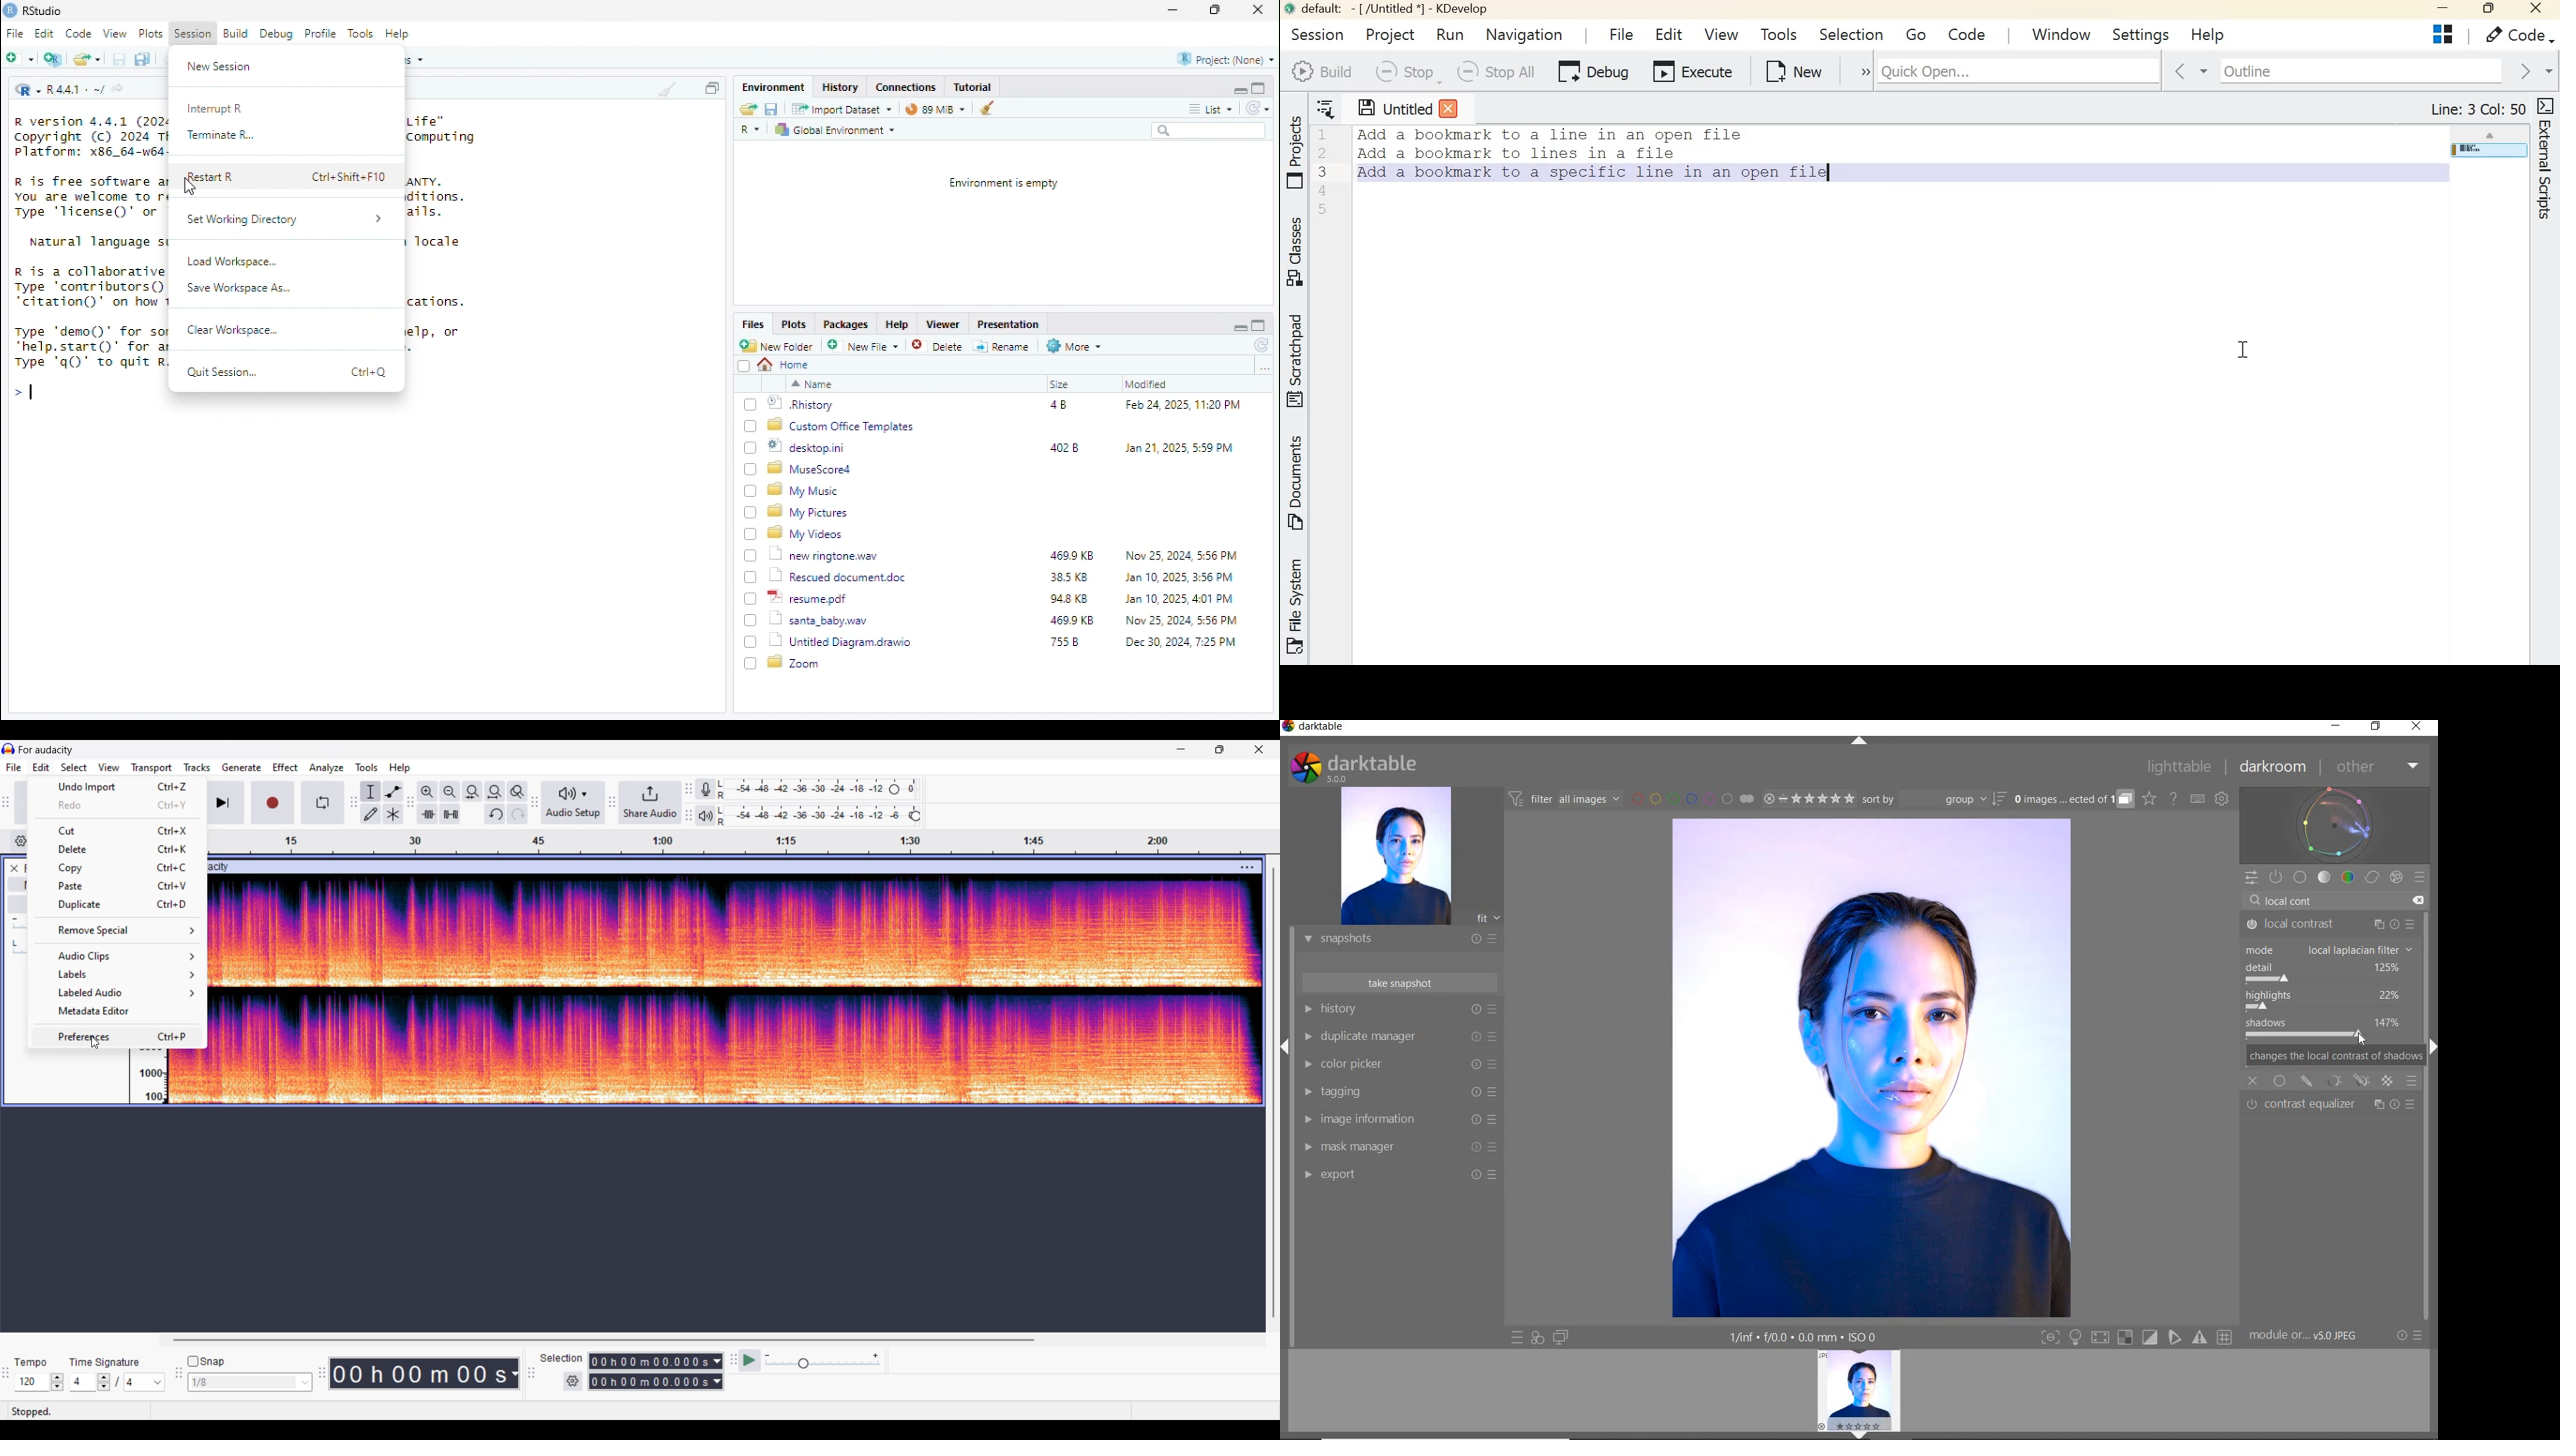 The width and height of the screenshot is (2576, 1456). What do you see at coordinates (751, 556) in the screenshot?
I see `Checkbox` at bounding box center [751, 556].